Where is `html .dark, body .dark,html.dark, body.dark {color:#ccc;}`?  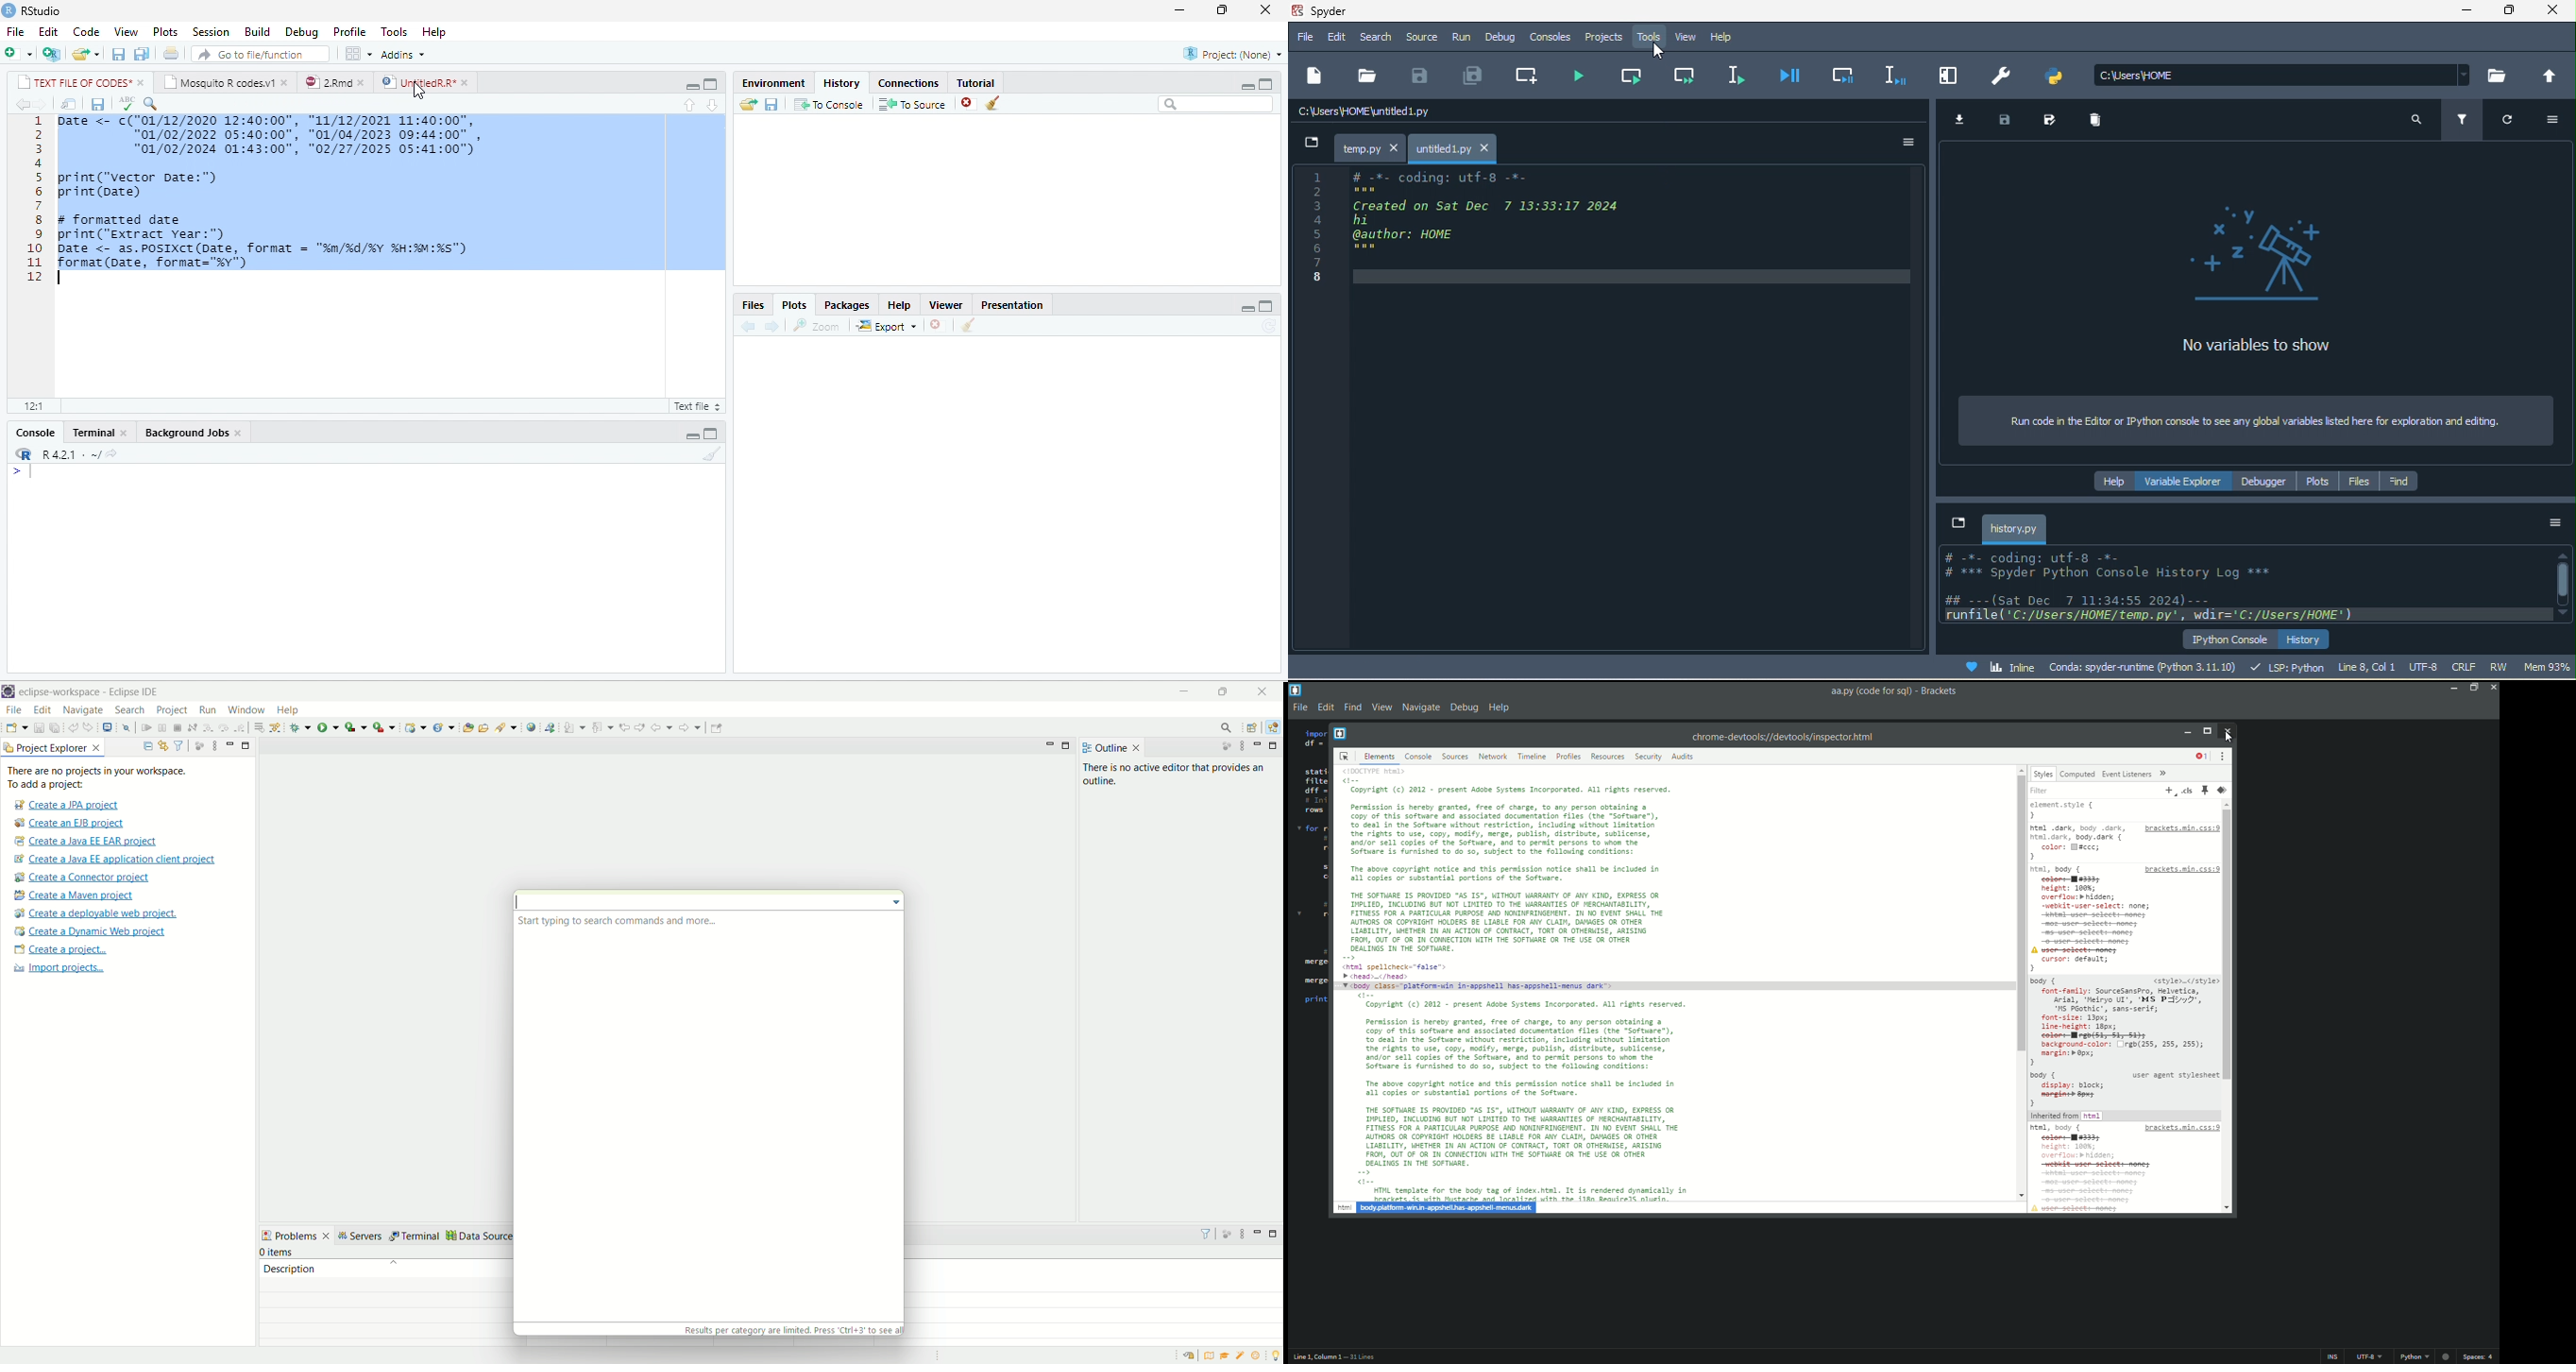
html .dark, body .dark,html.dark, body.dark {color:#ccc;} is located at coordinates (2080, 842).